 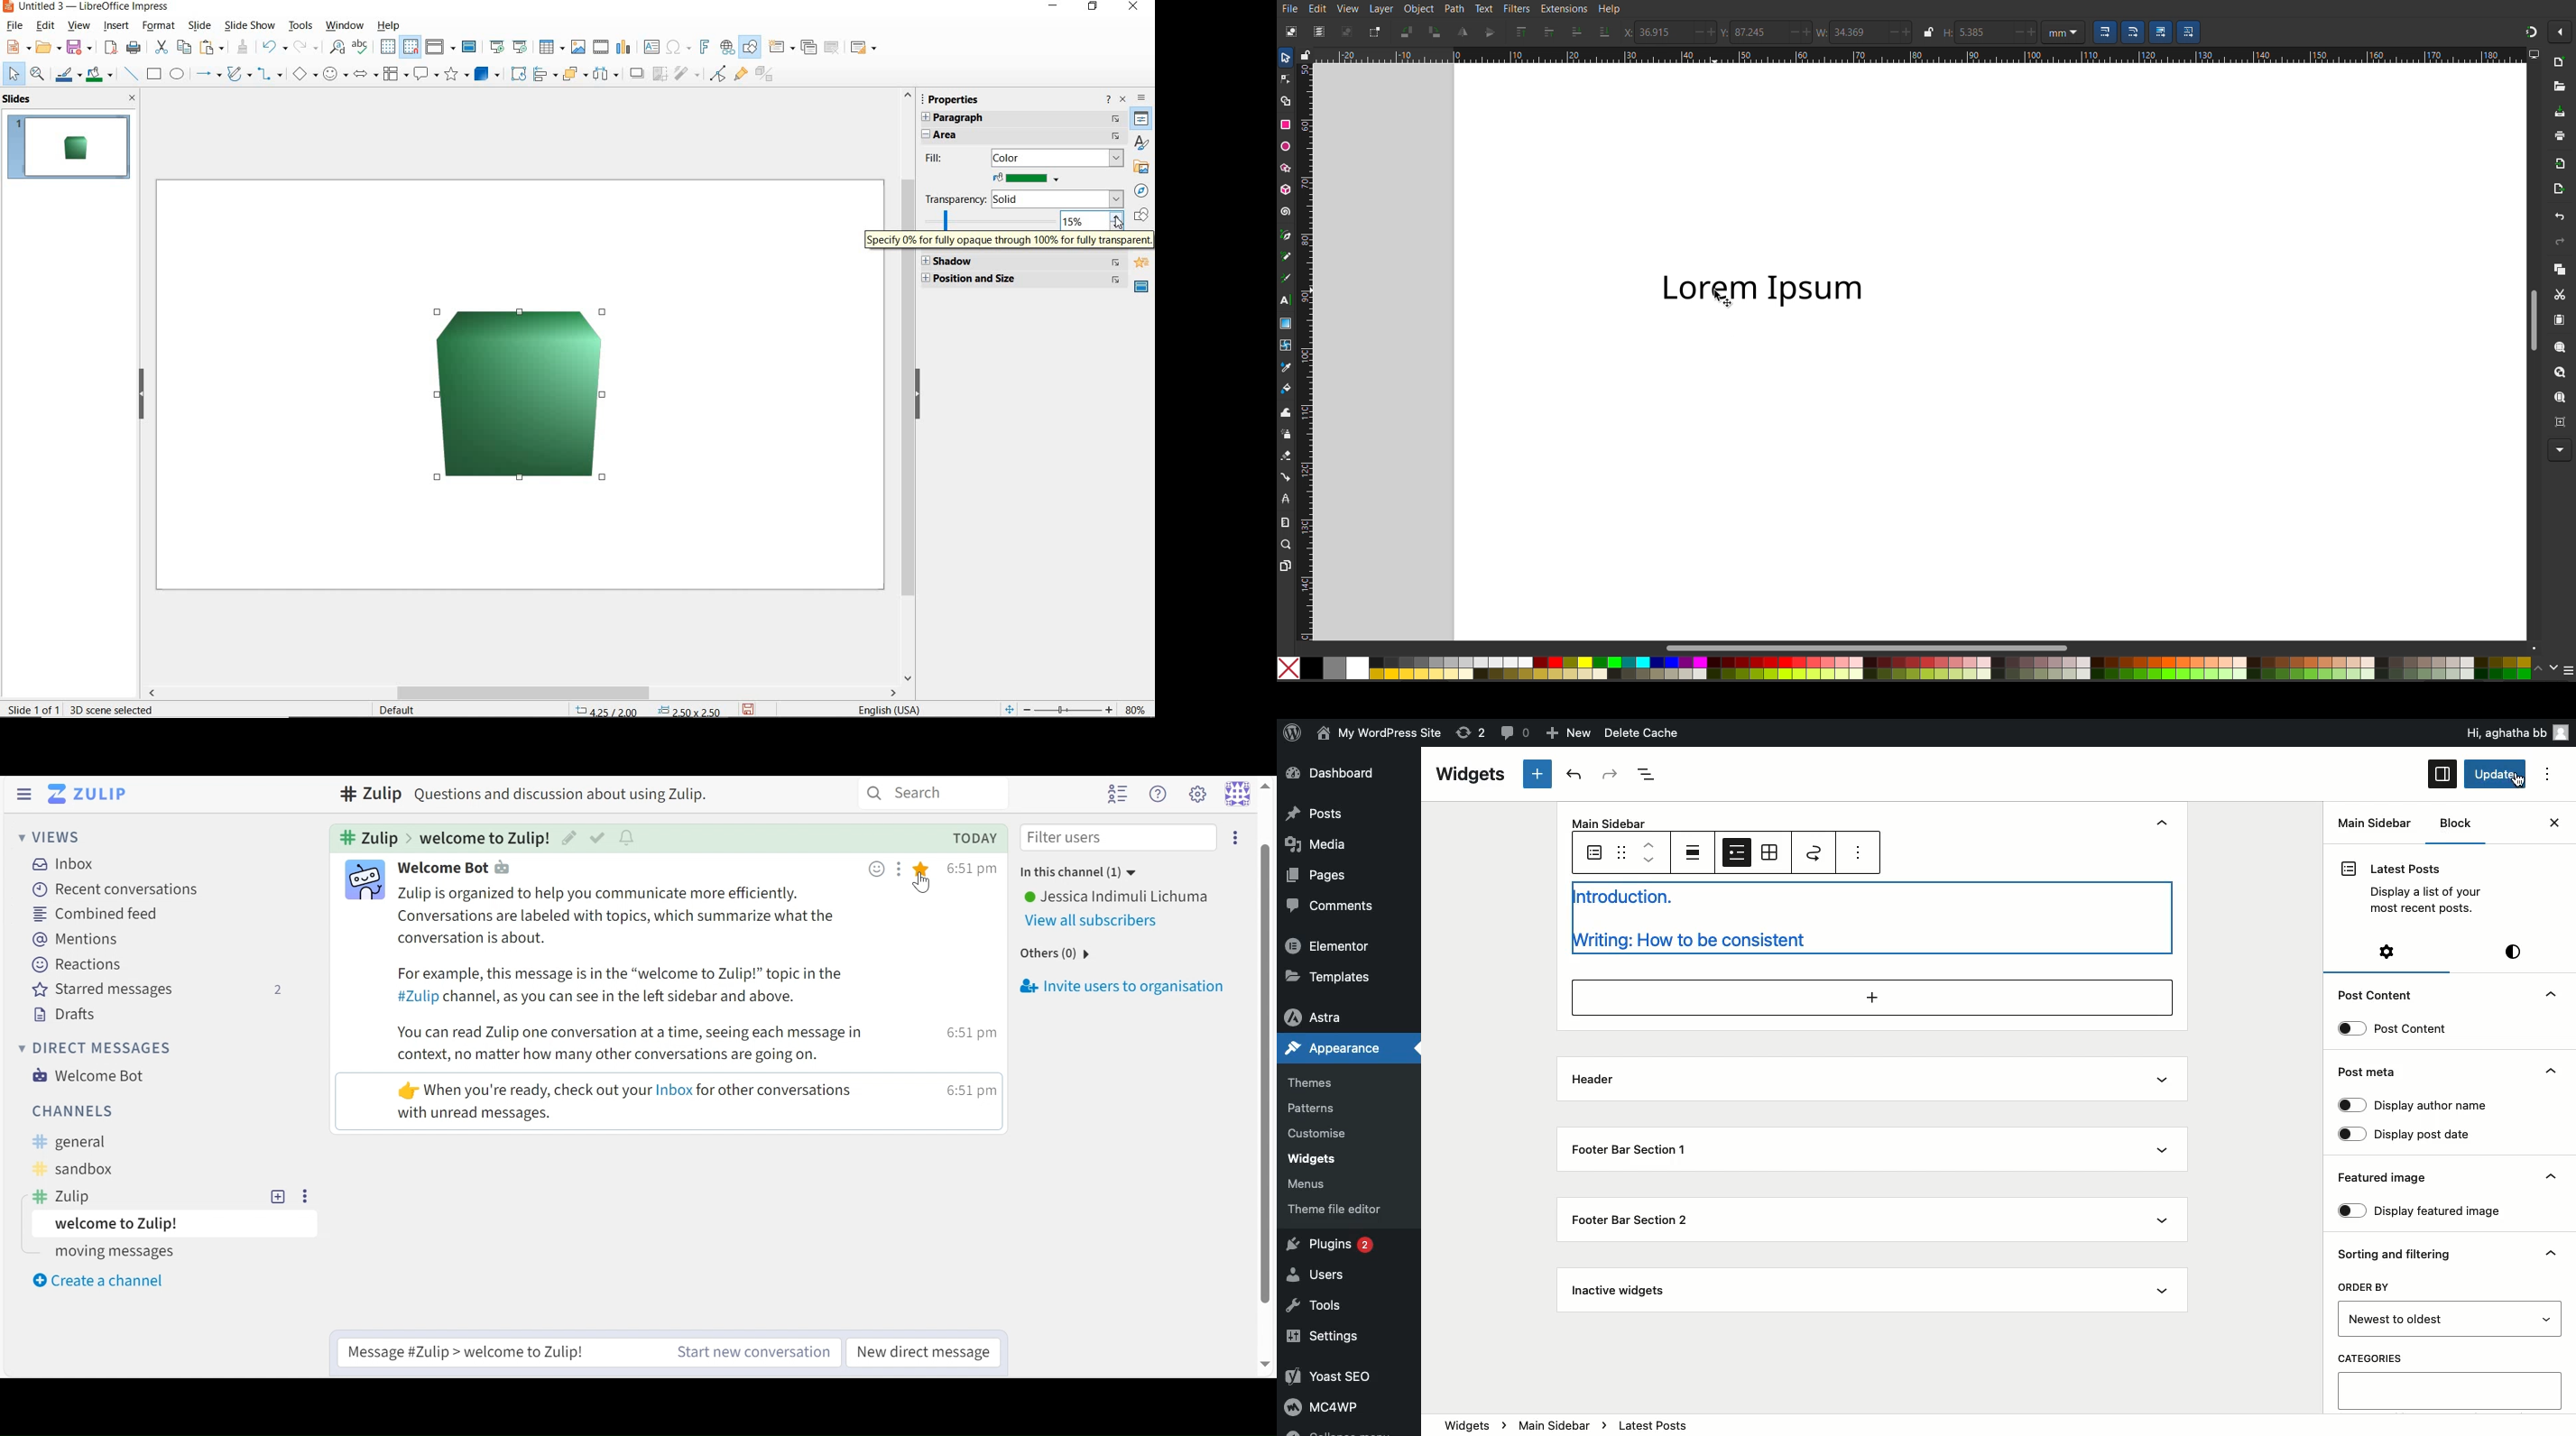 I want to click on Invite users to conversation, so click(x=1235, y=837).